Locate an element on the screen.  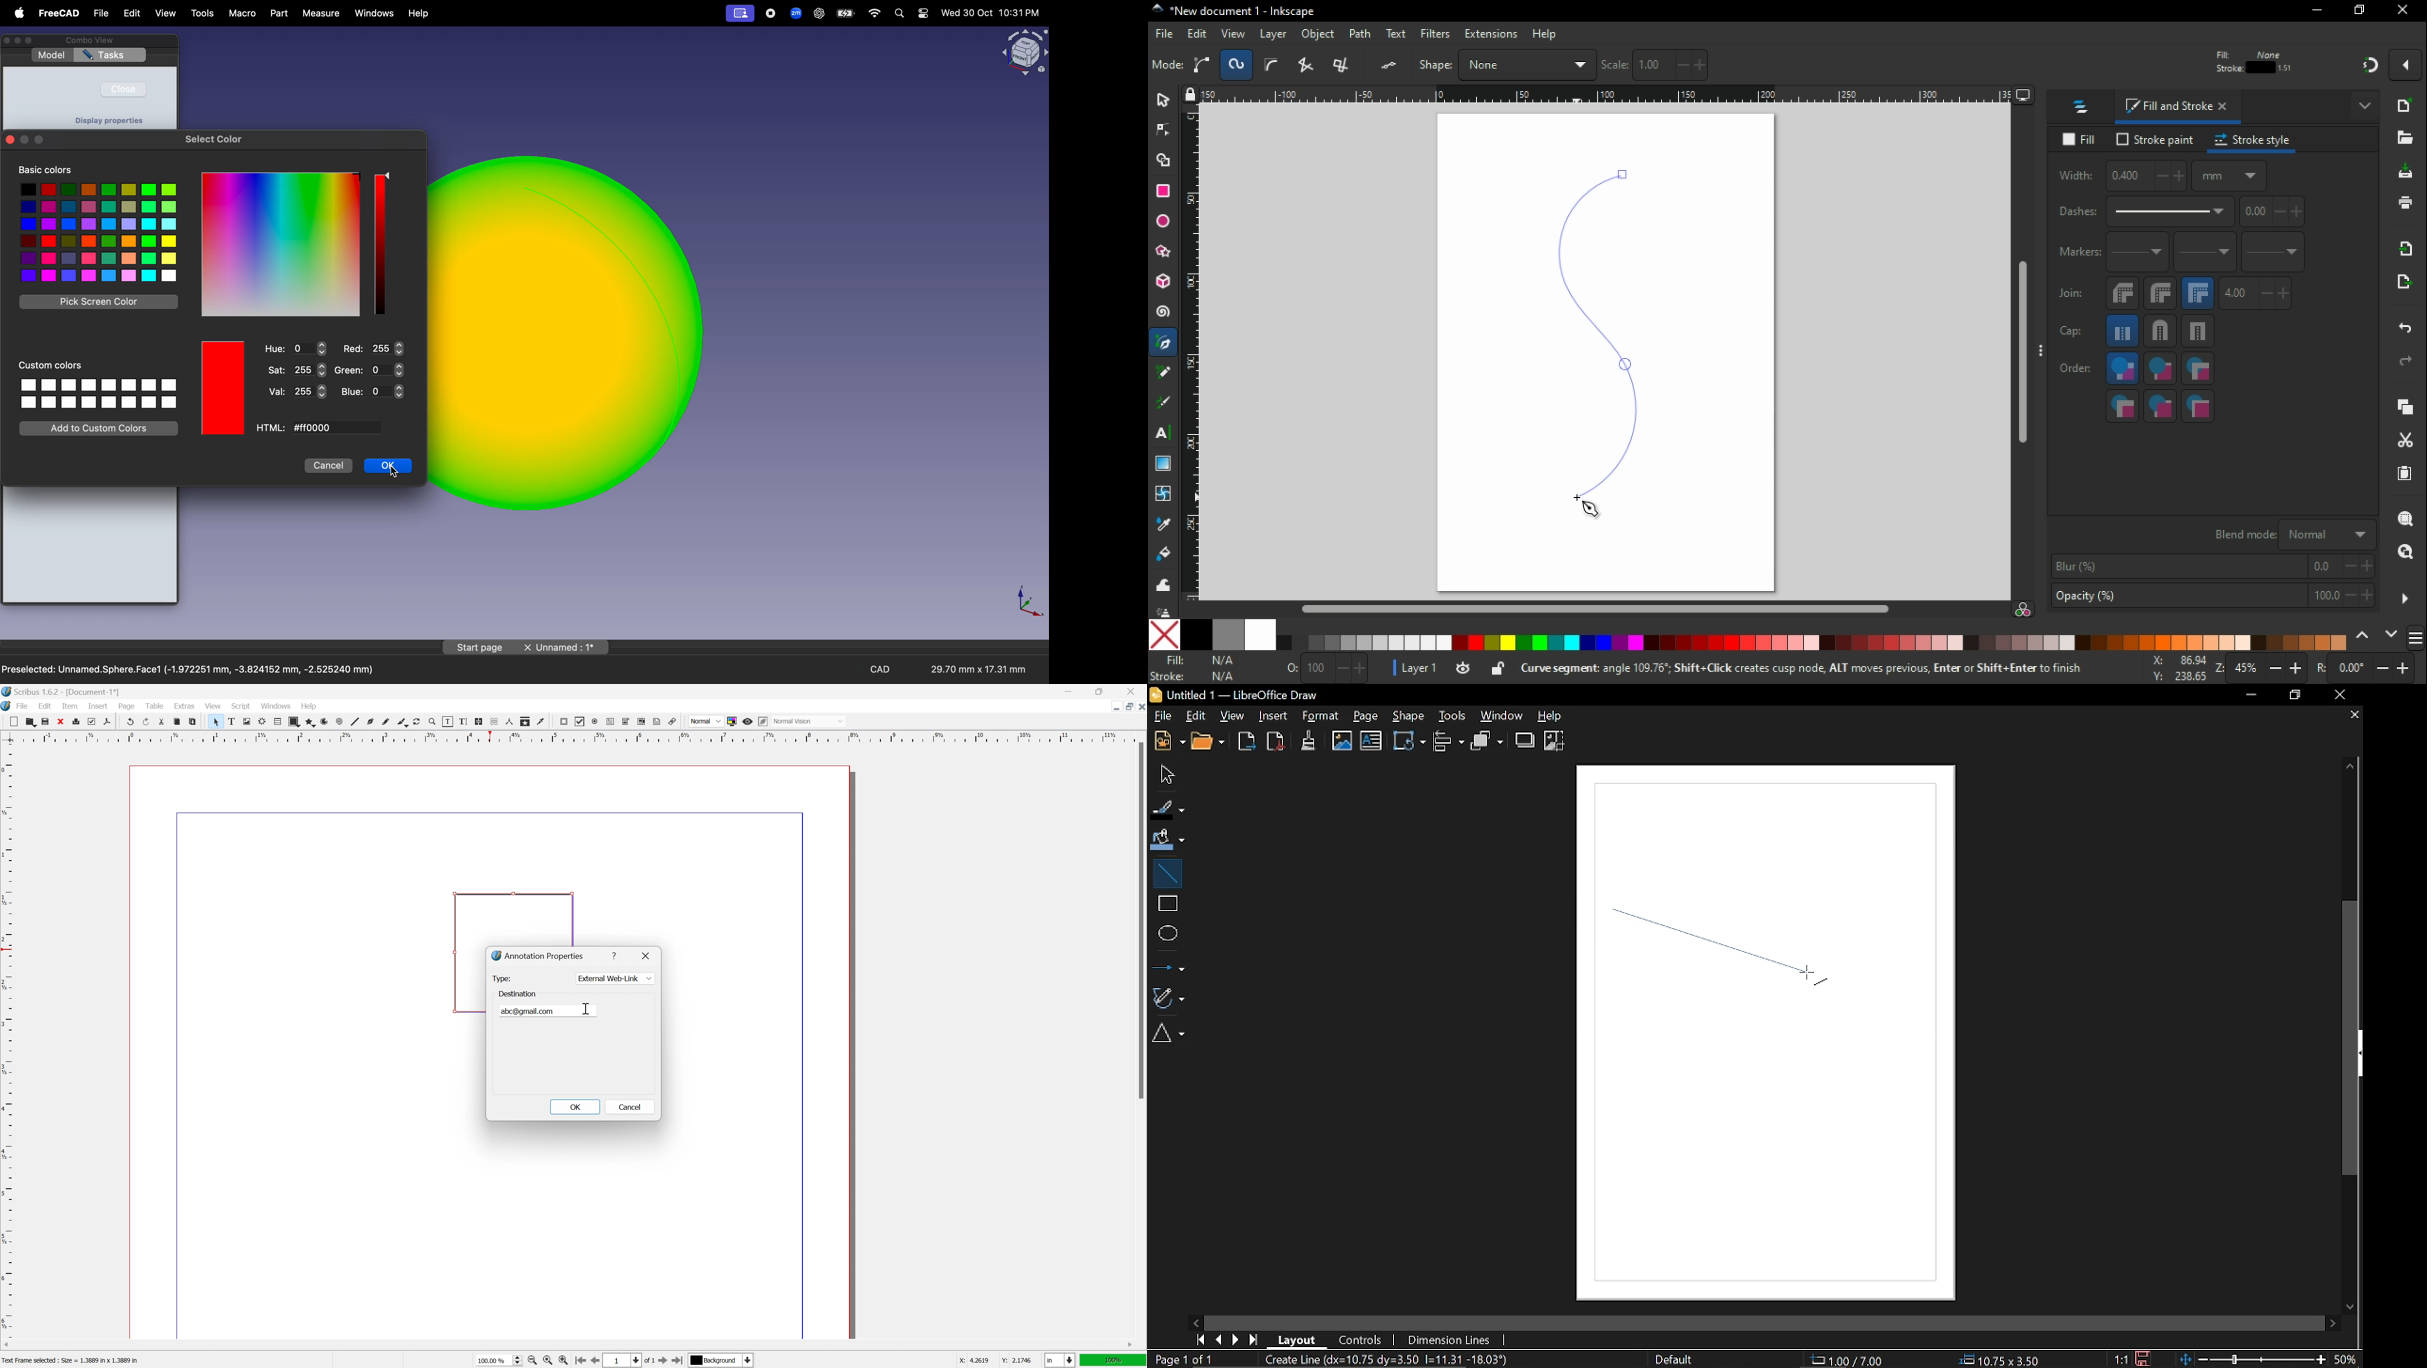
Fll line is located at coordinates (1166, 808).